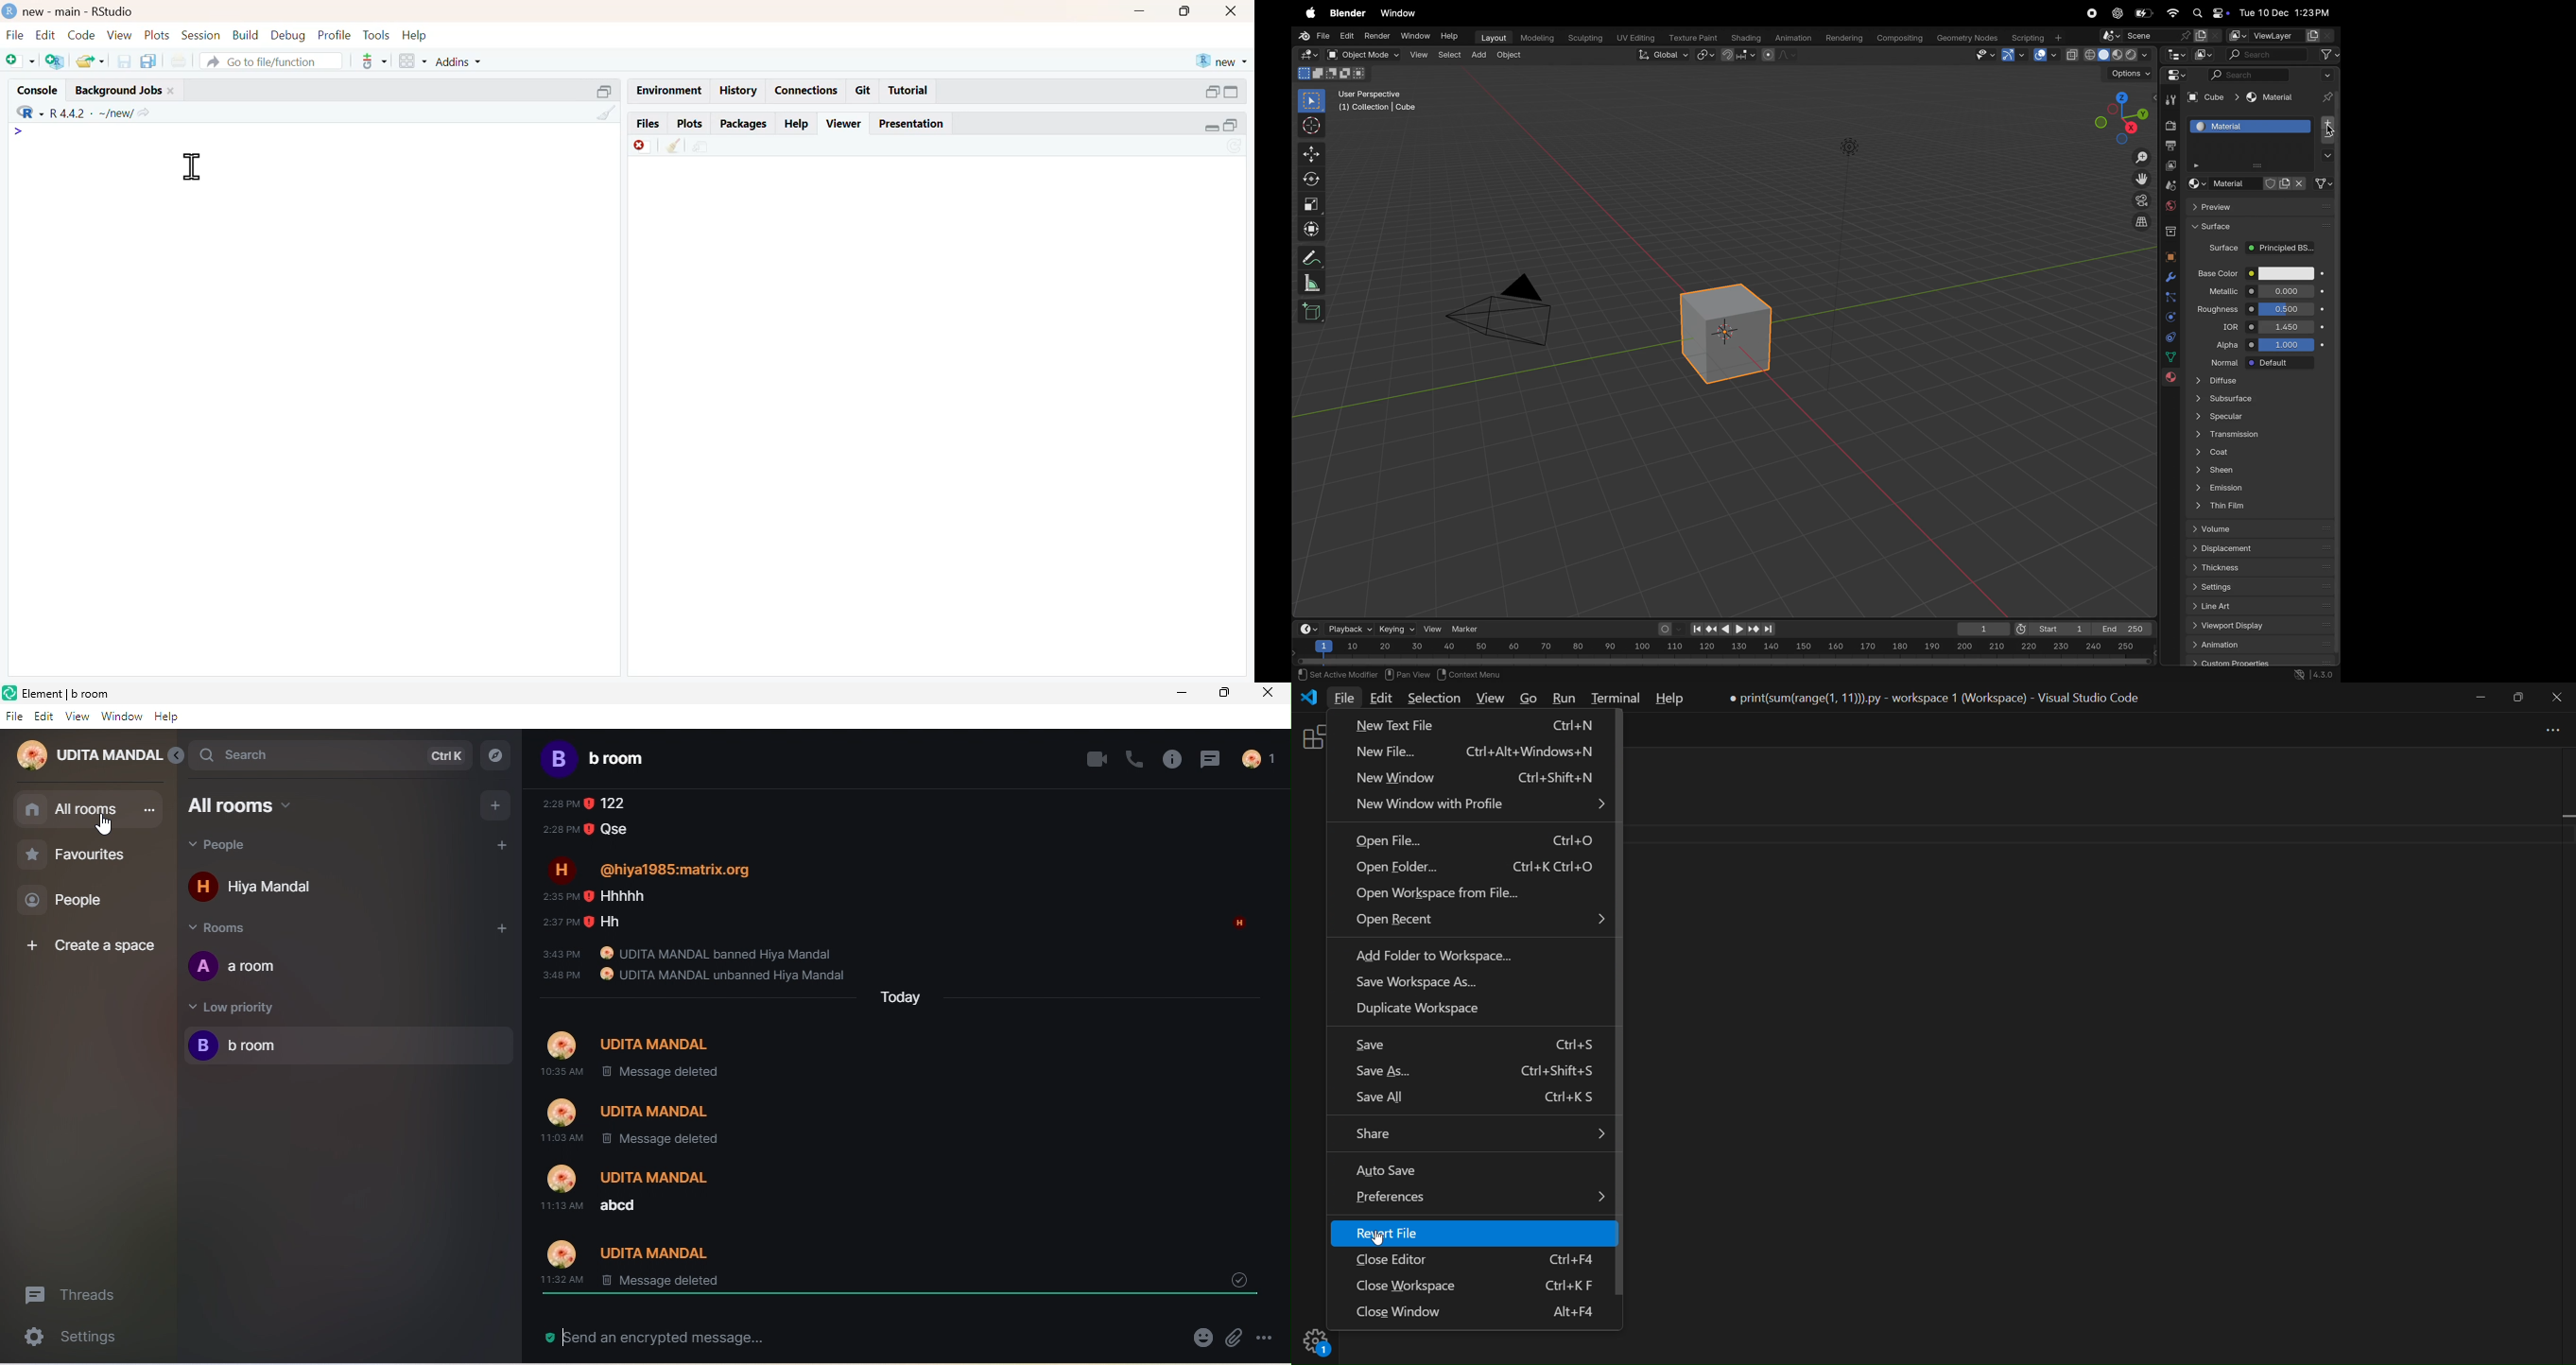  What do you see at coordinates (1348, 14) in the screenshot?
I see `blender` at bounding box center [1348, 14].